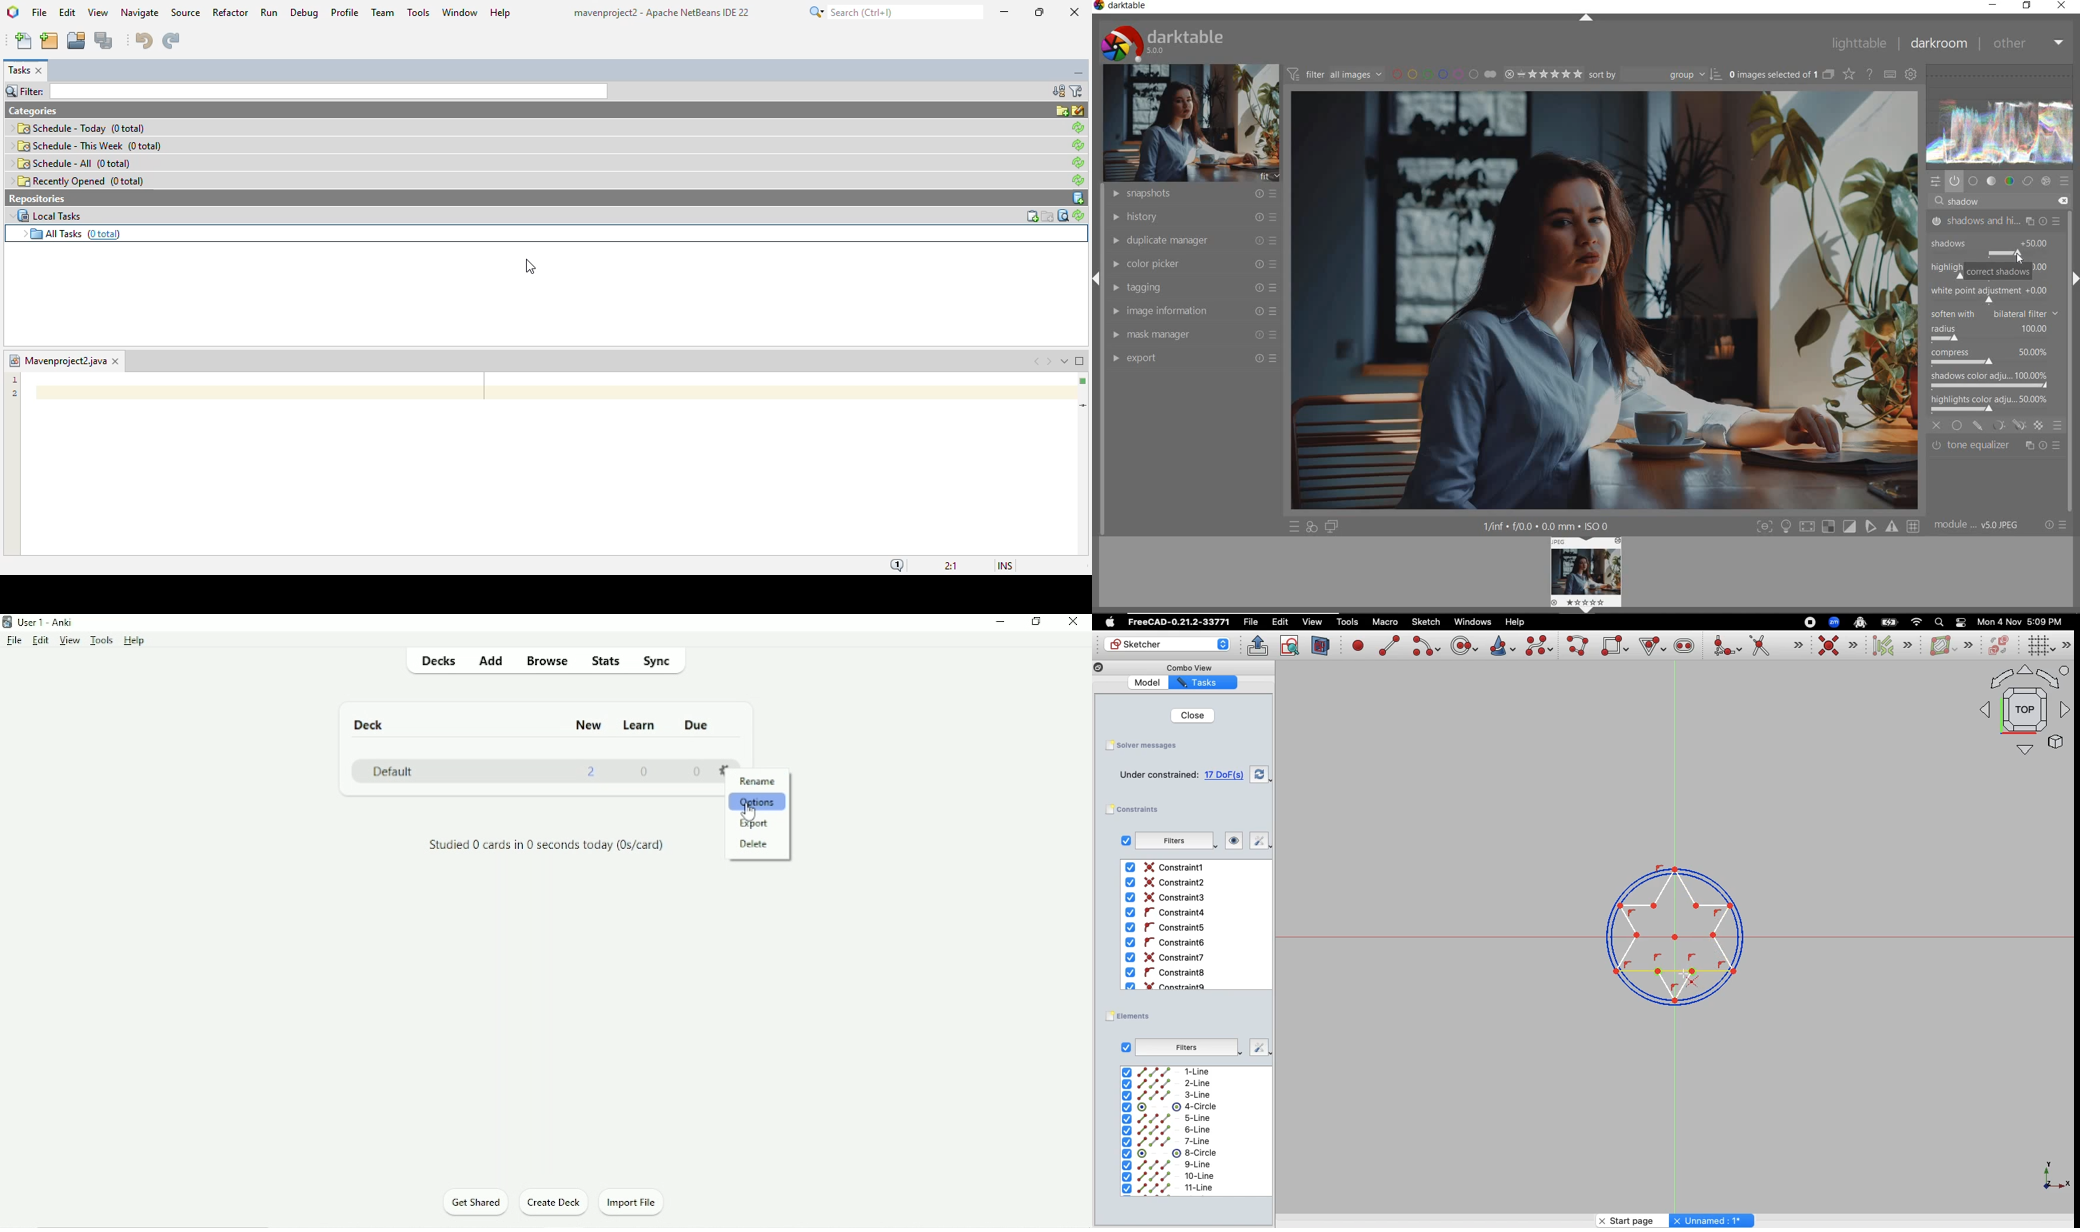 Image resolution: width=2100 pixels, height=1232 pixels. What do you see at coordinates (1123, 840) in the screenshot?
I see `Checkbox` at bounding box center [1123, 840].